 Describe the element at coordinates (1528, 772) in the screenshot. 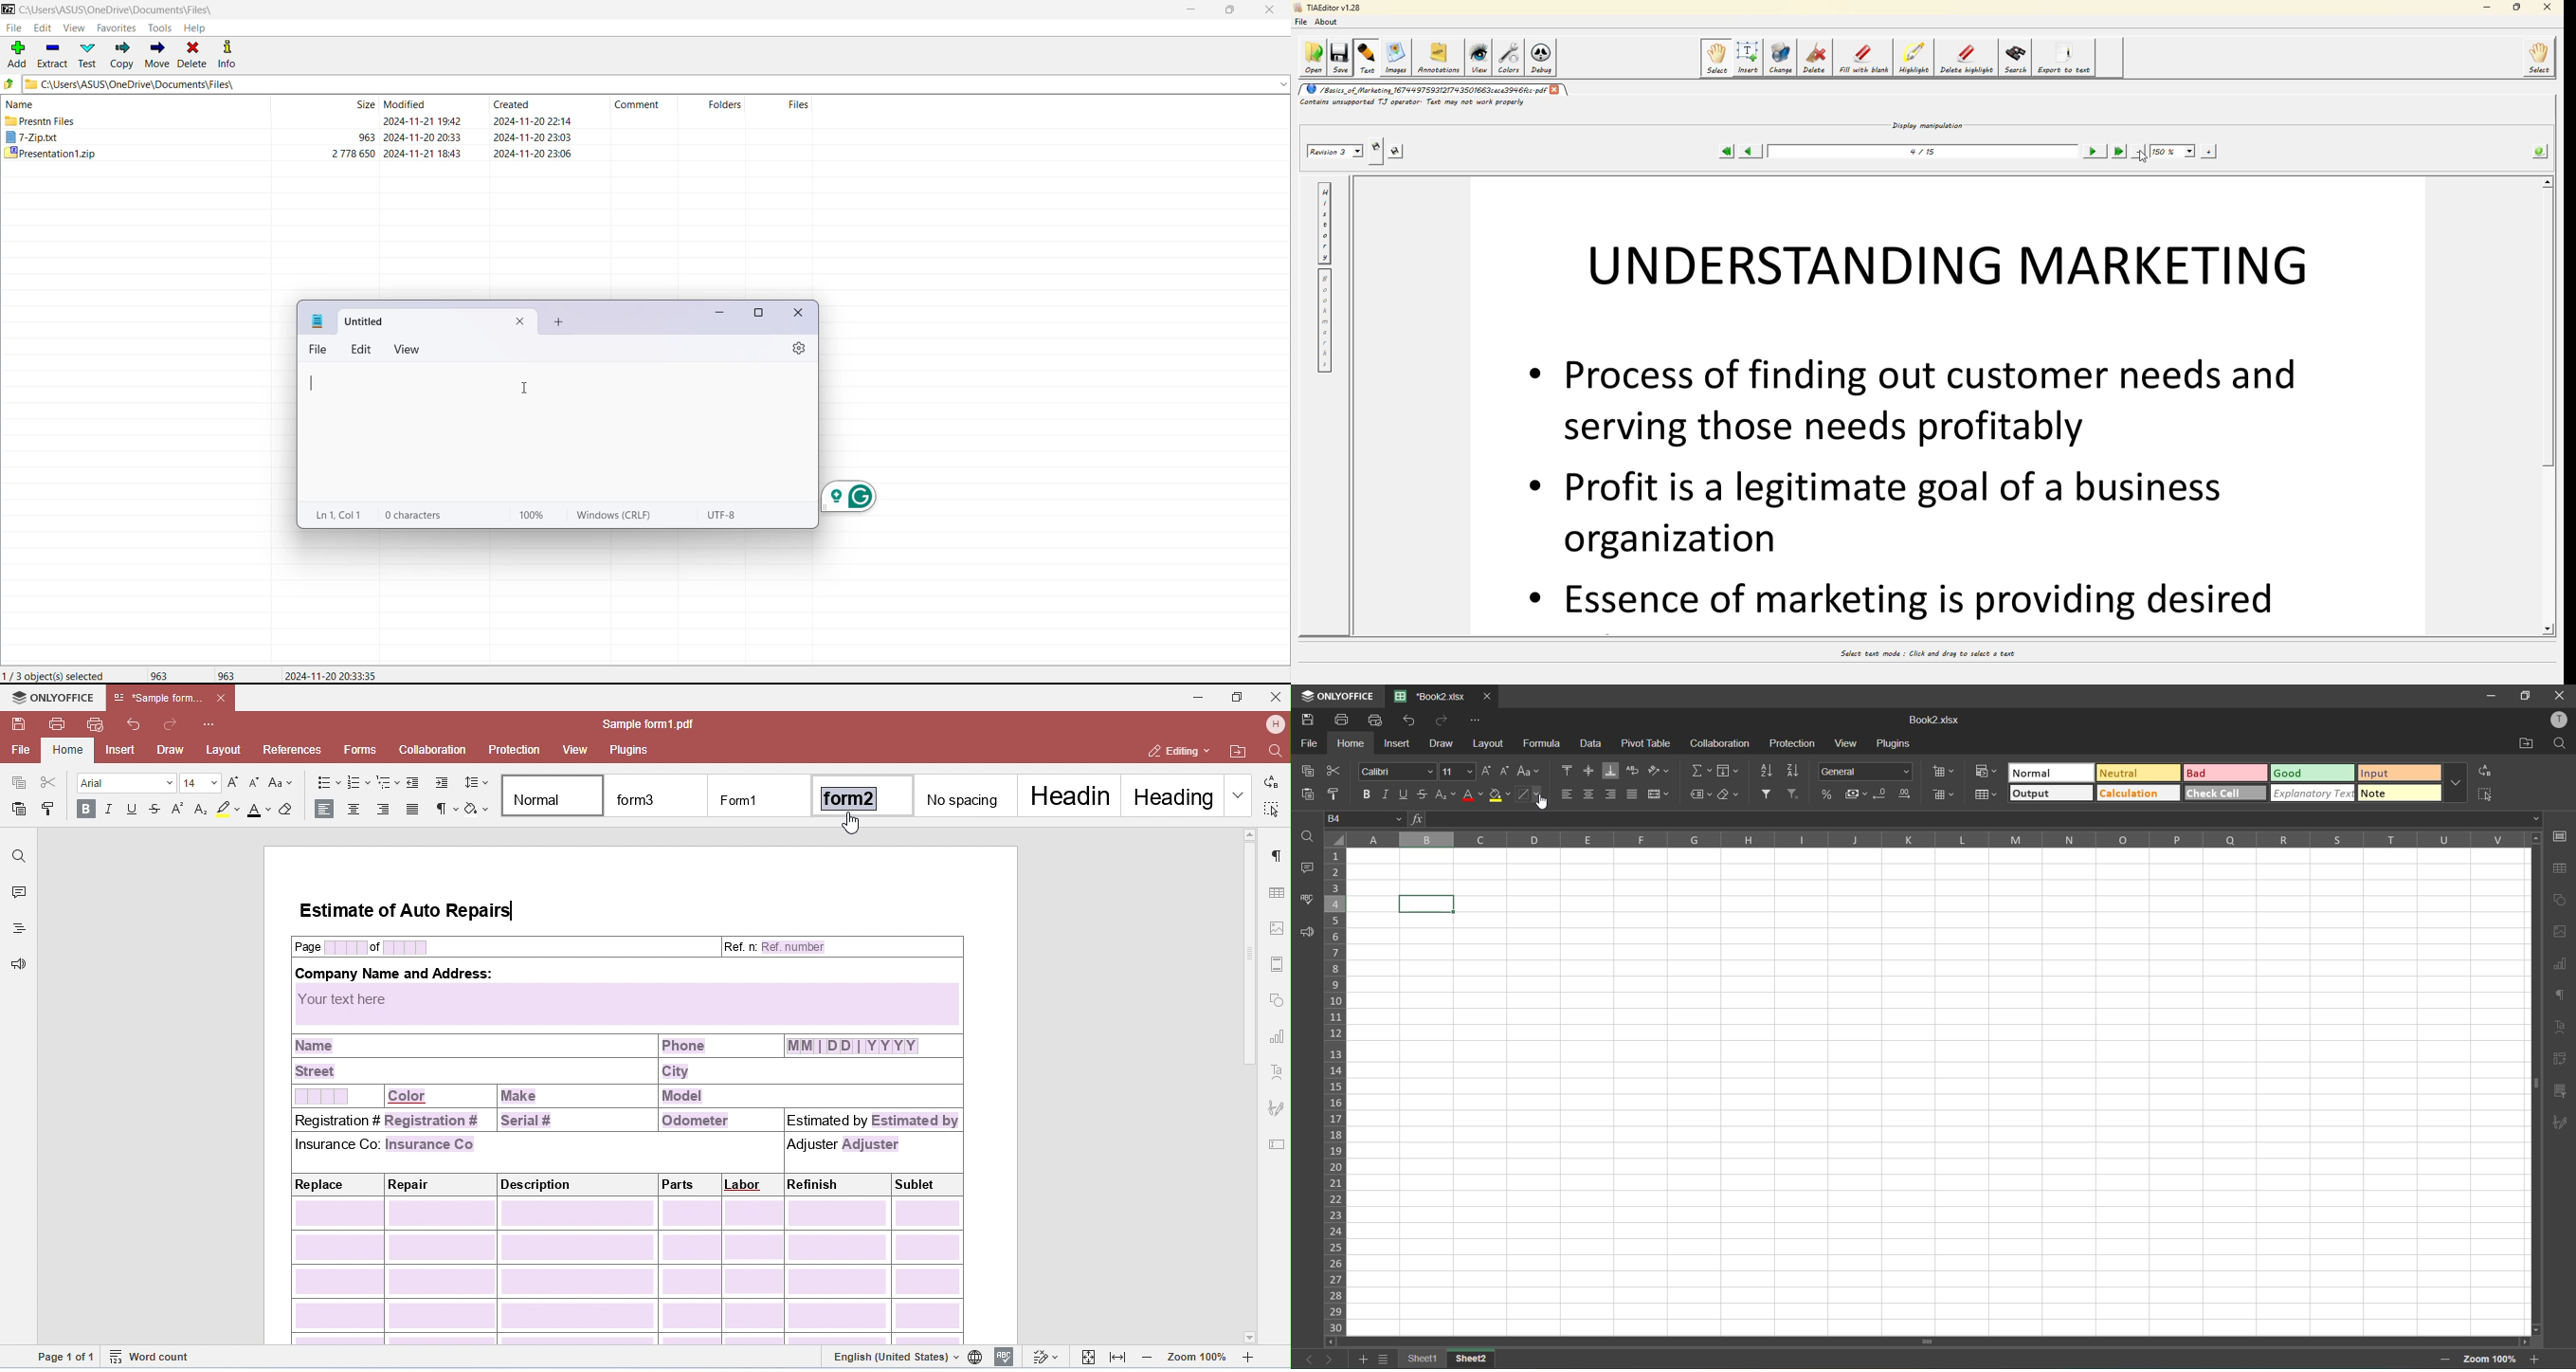

I see `change case` at that location.